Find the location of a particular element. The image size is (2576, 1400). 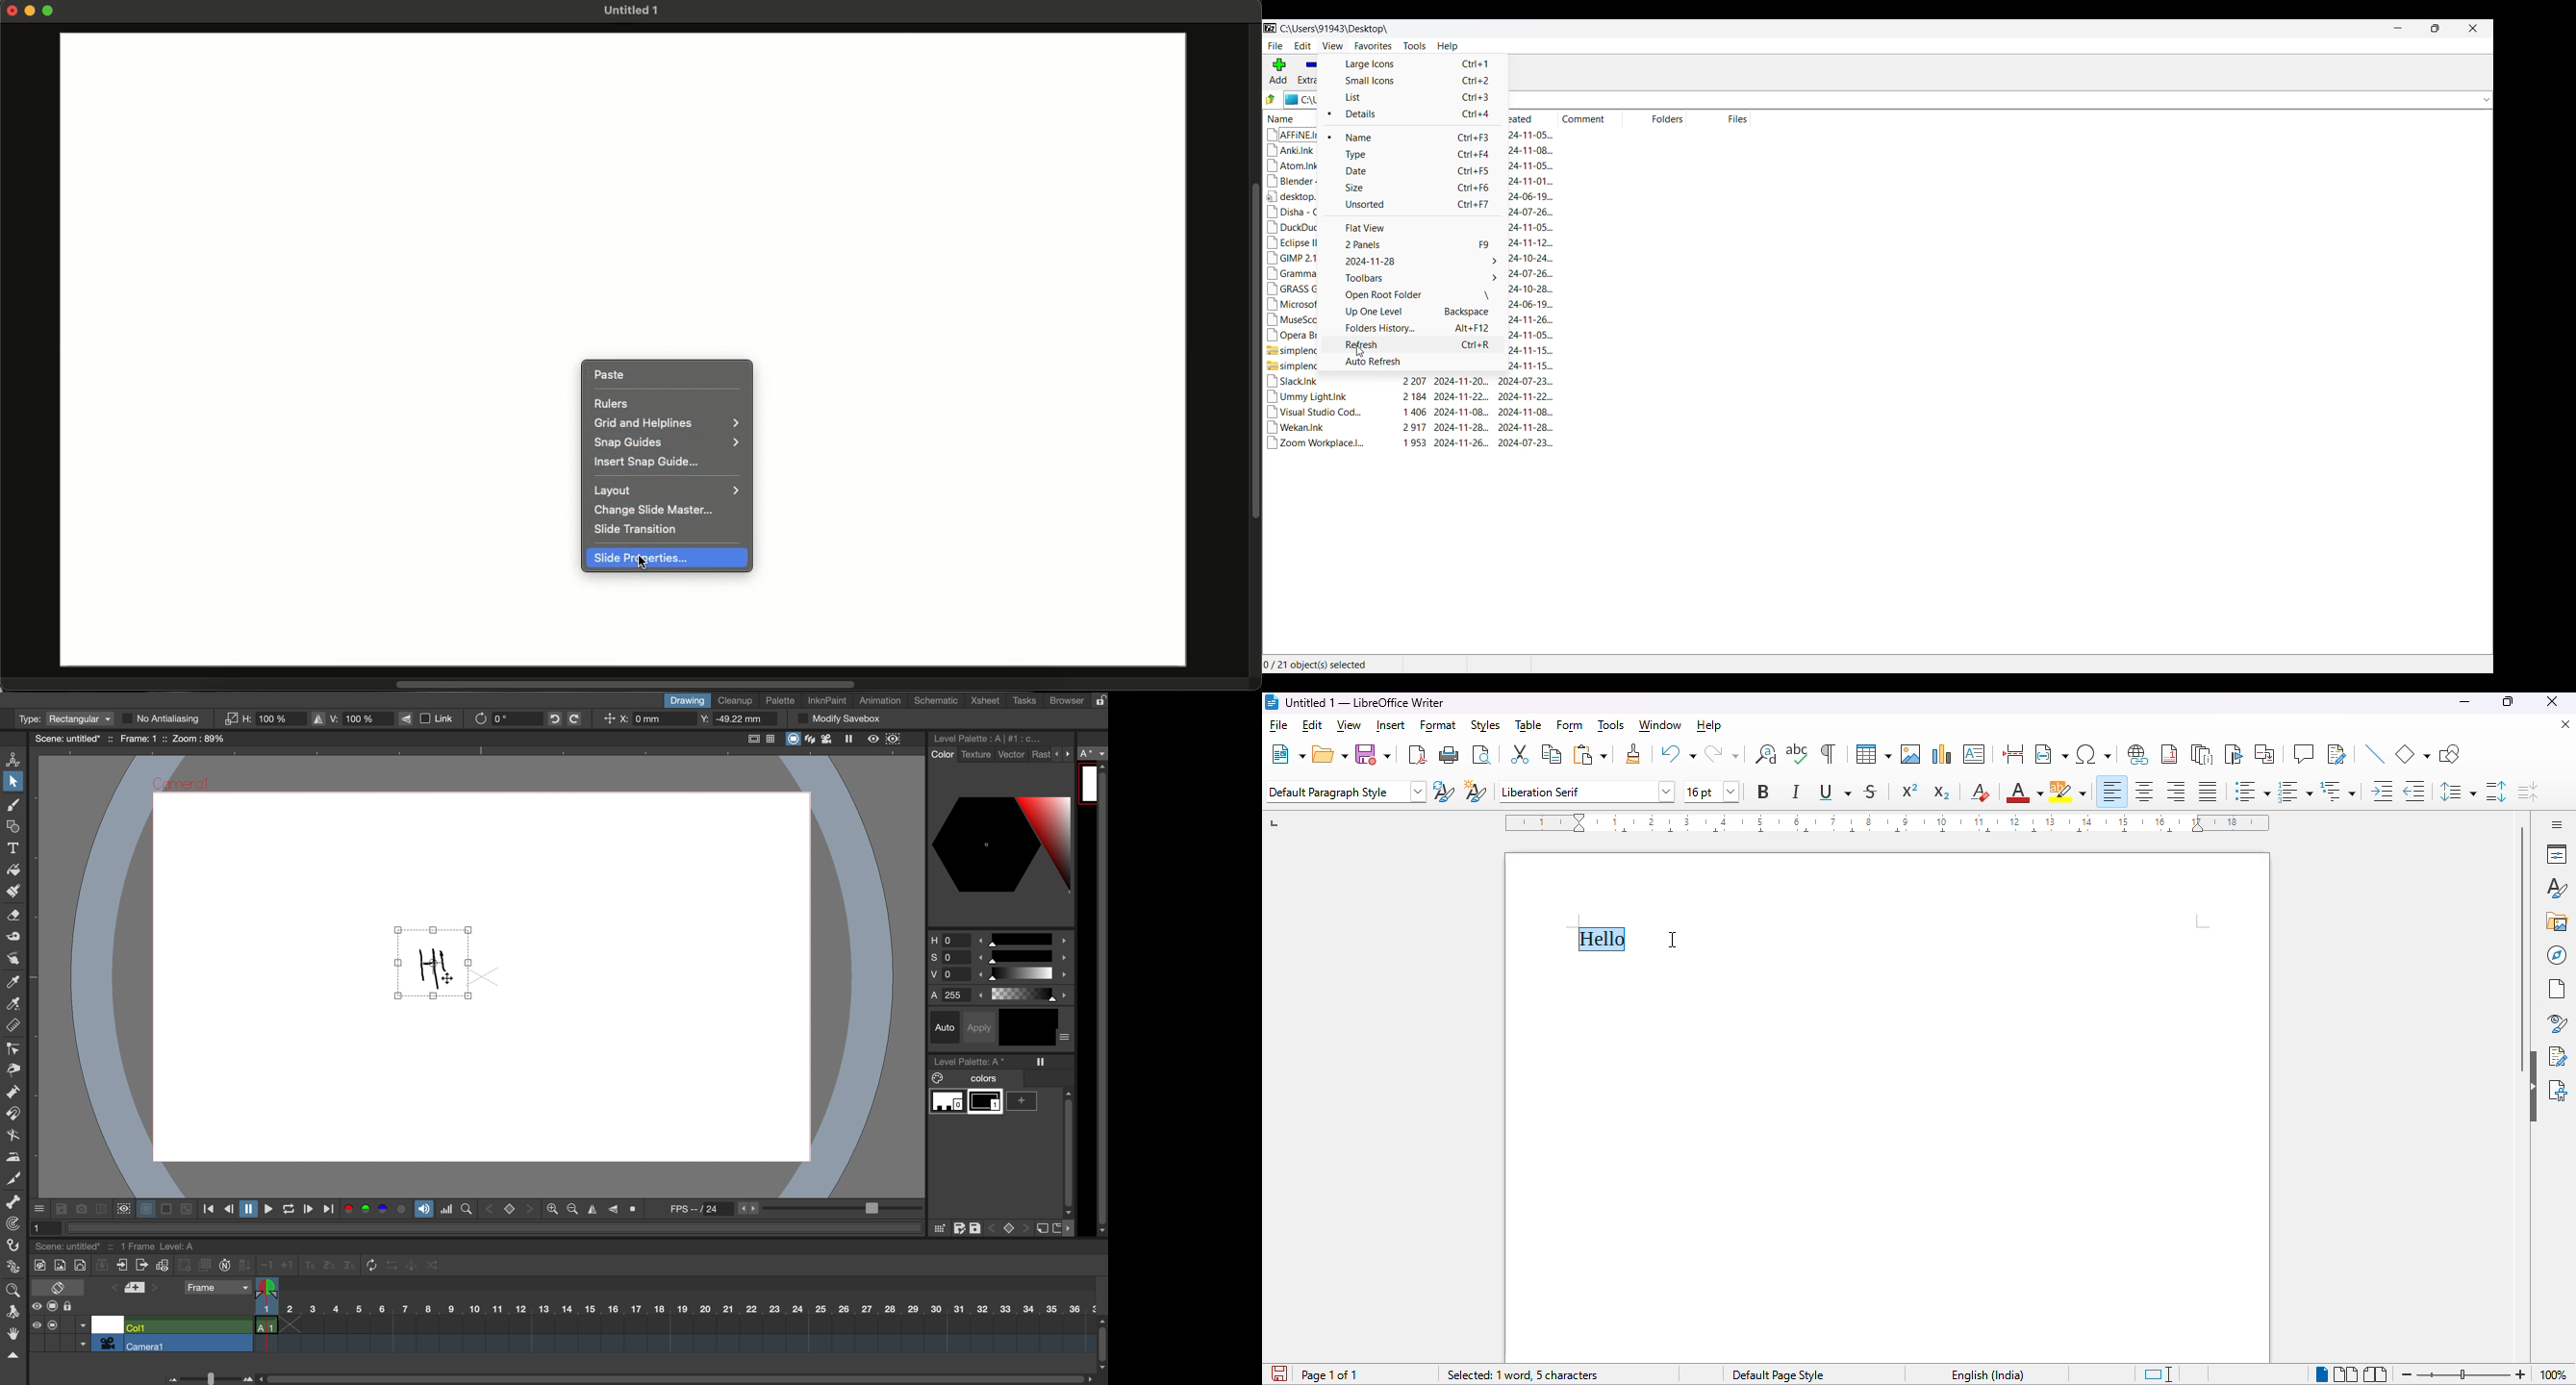

Add is located at coordinates (1279, 71).